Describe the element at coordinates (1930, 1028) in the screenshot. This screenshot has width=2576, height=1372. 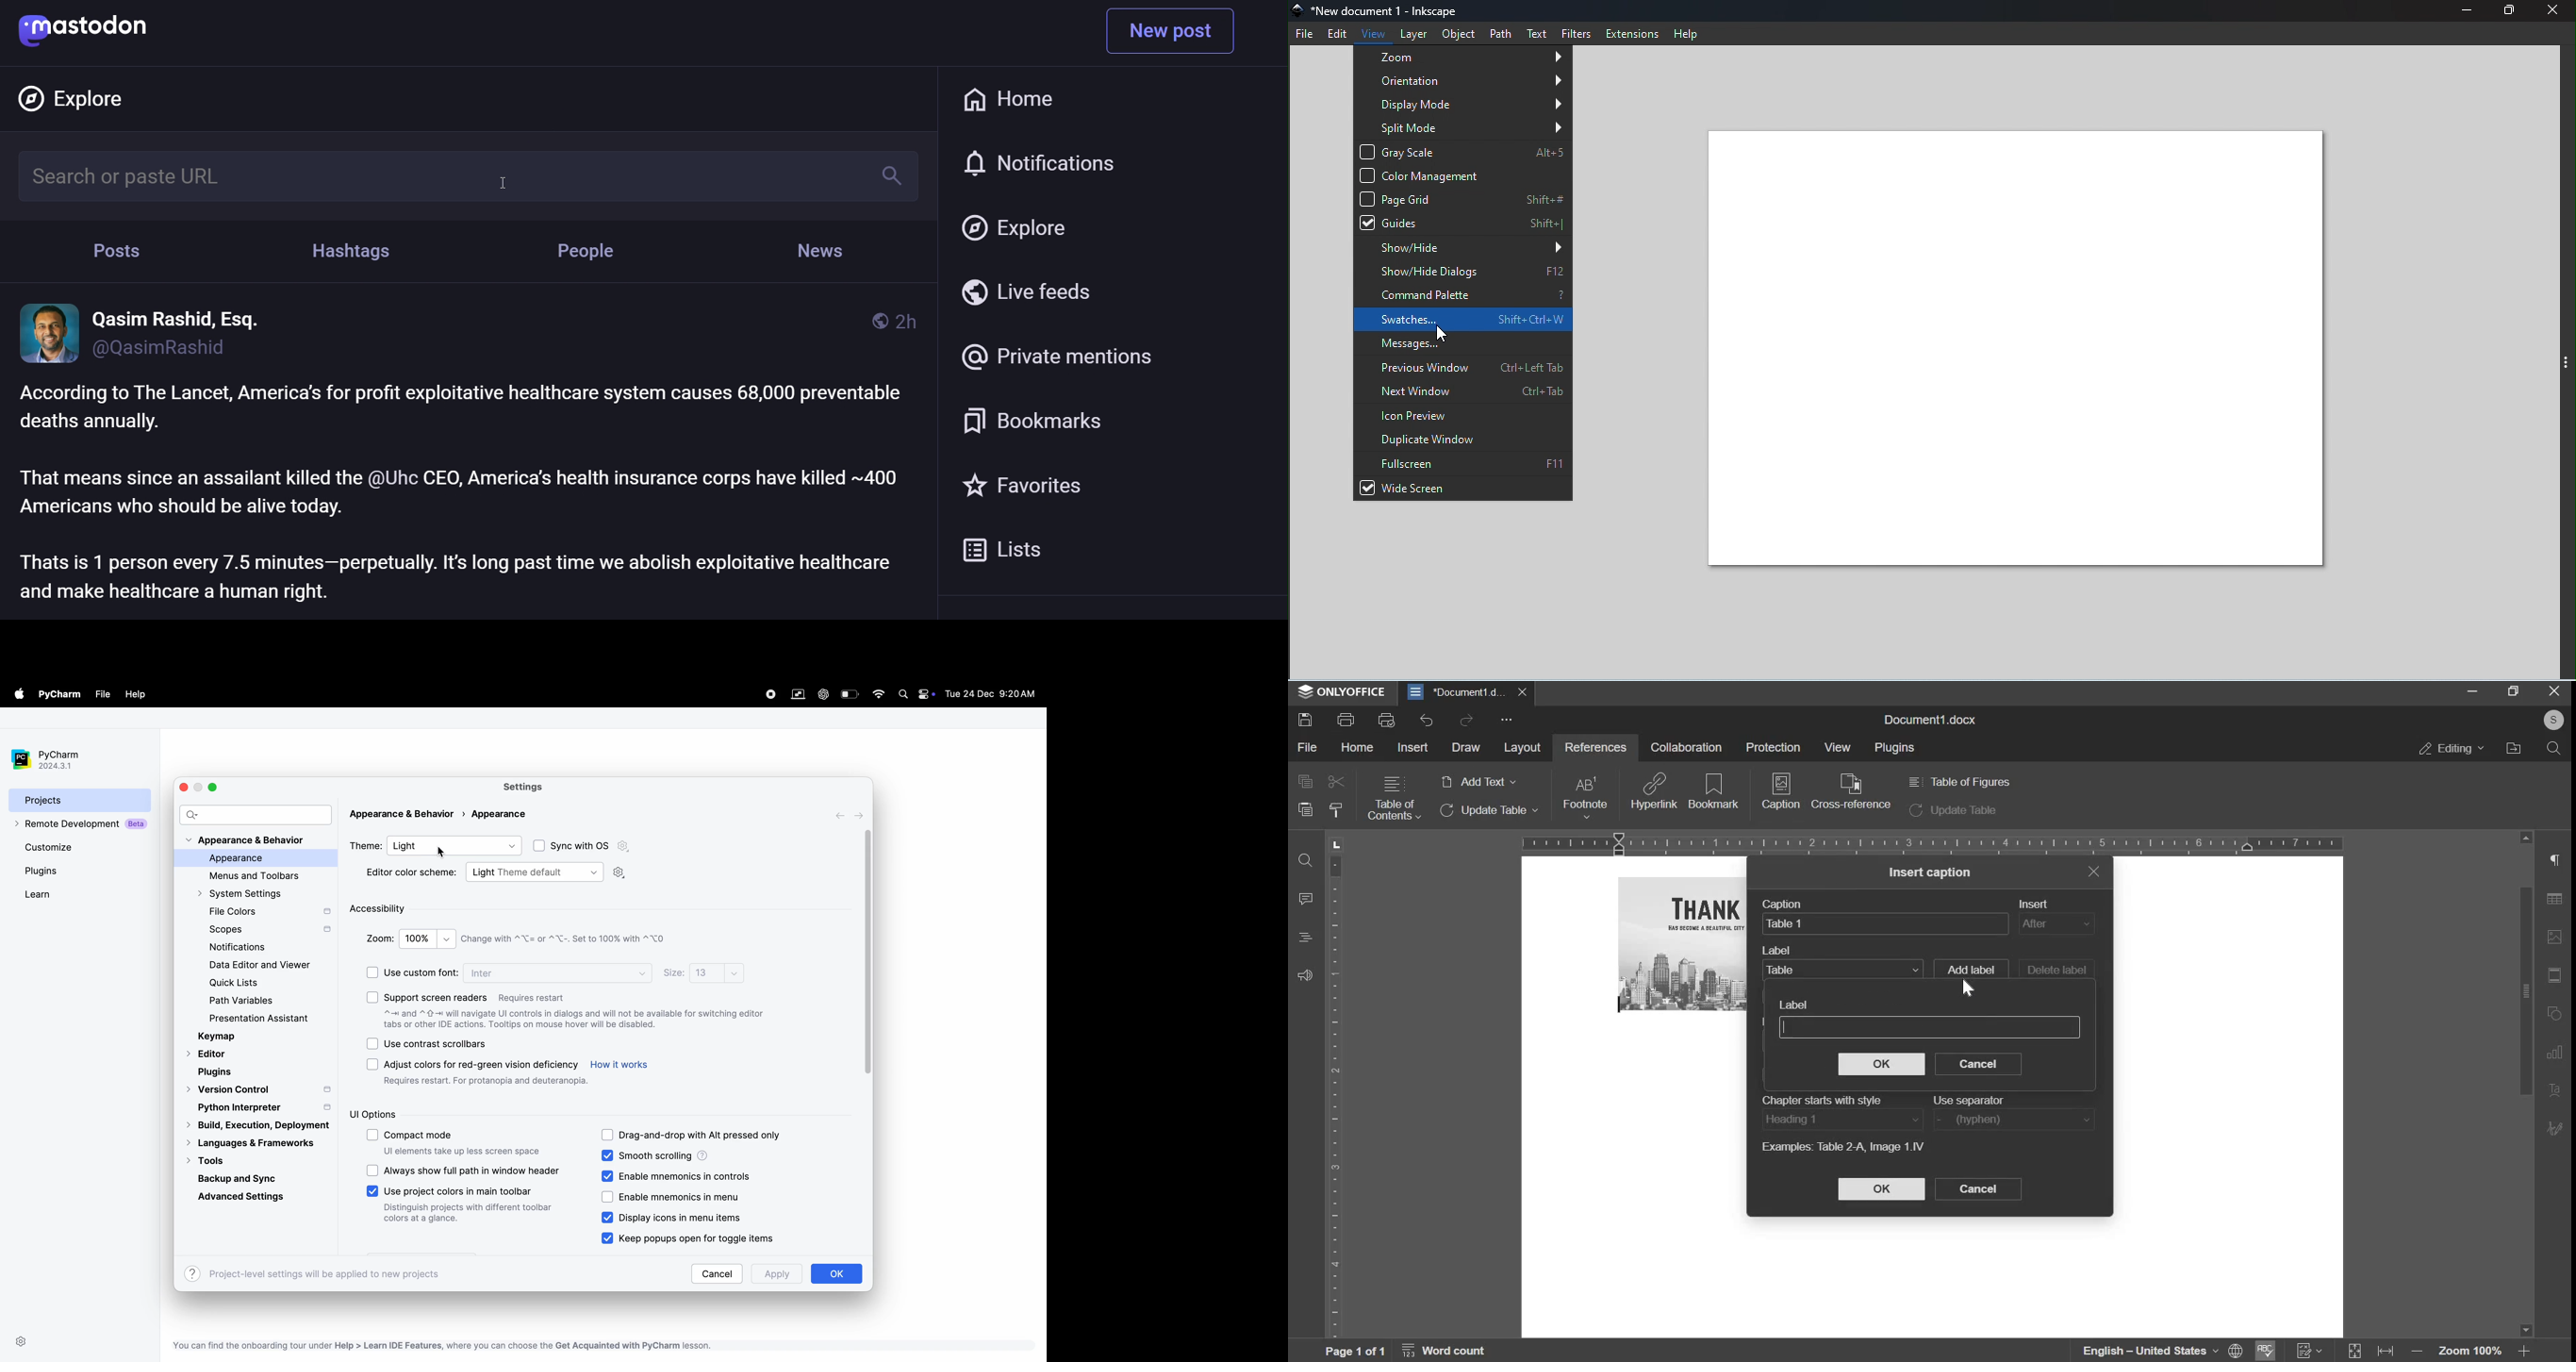
I see `label` at that location.